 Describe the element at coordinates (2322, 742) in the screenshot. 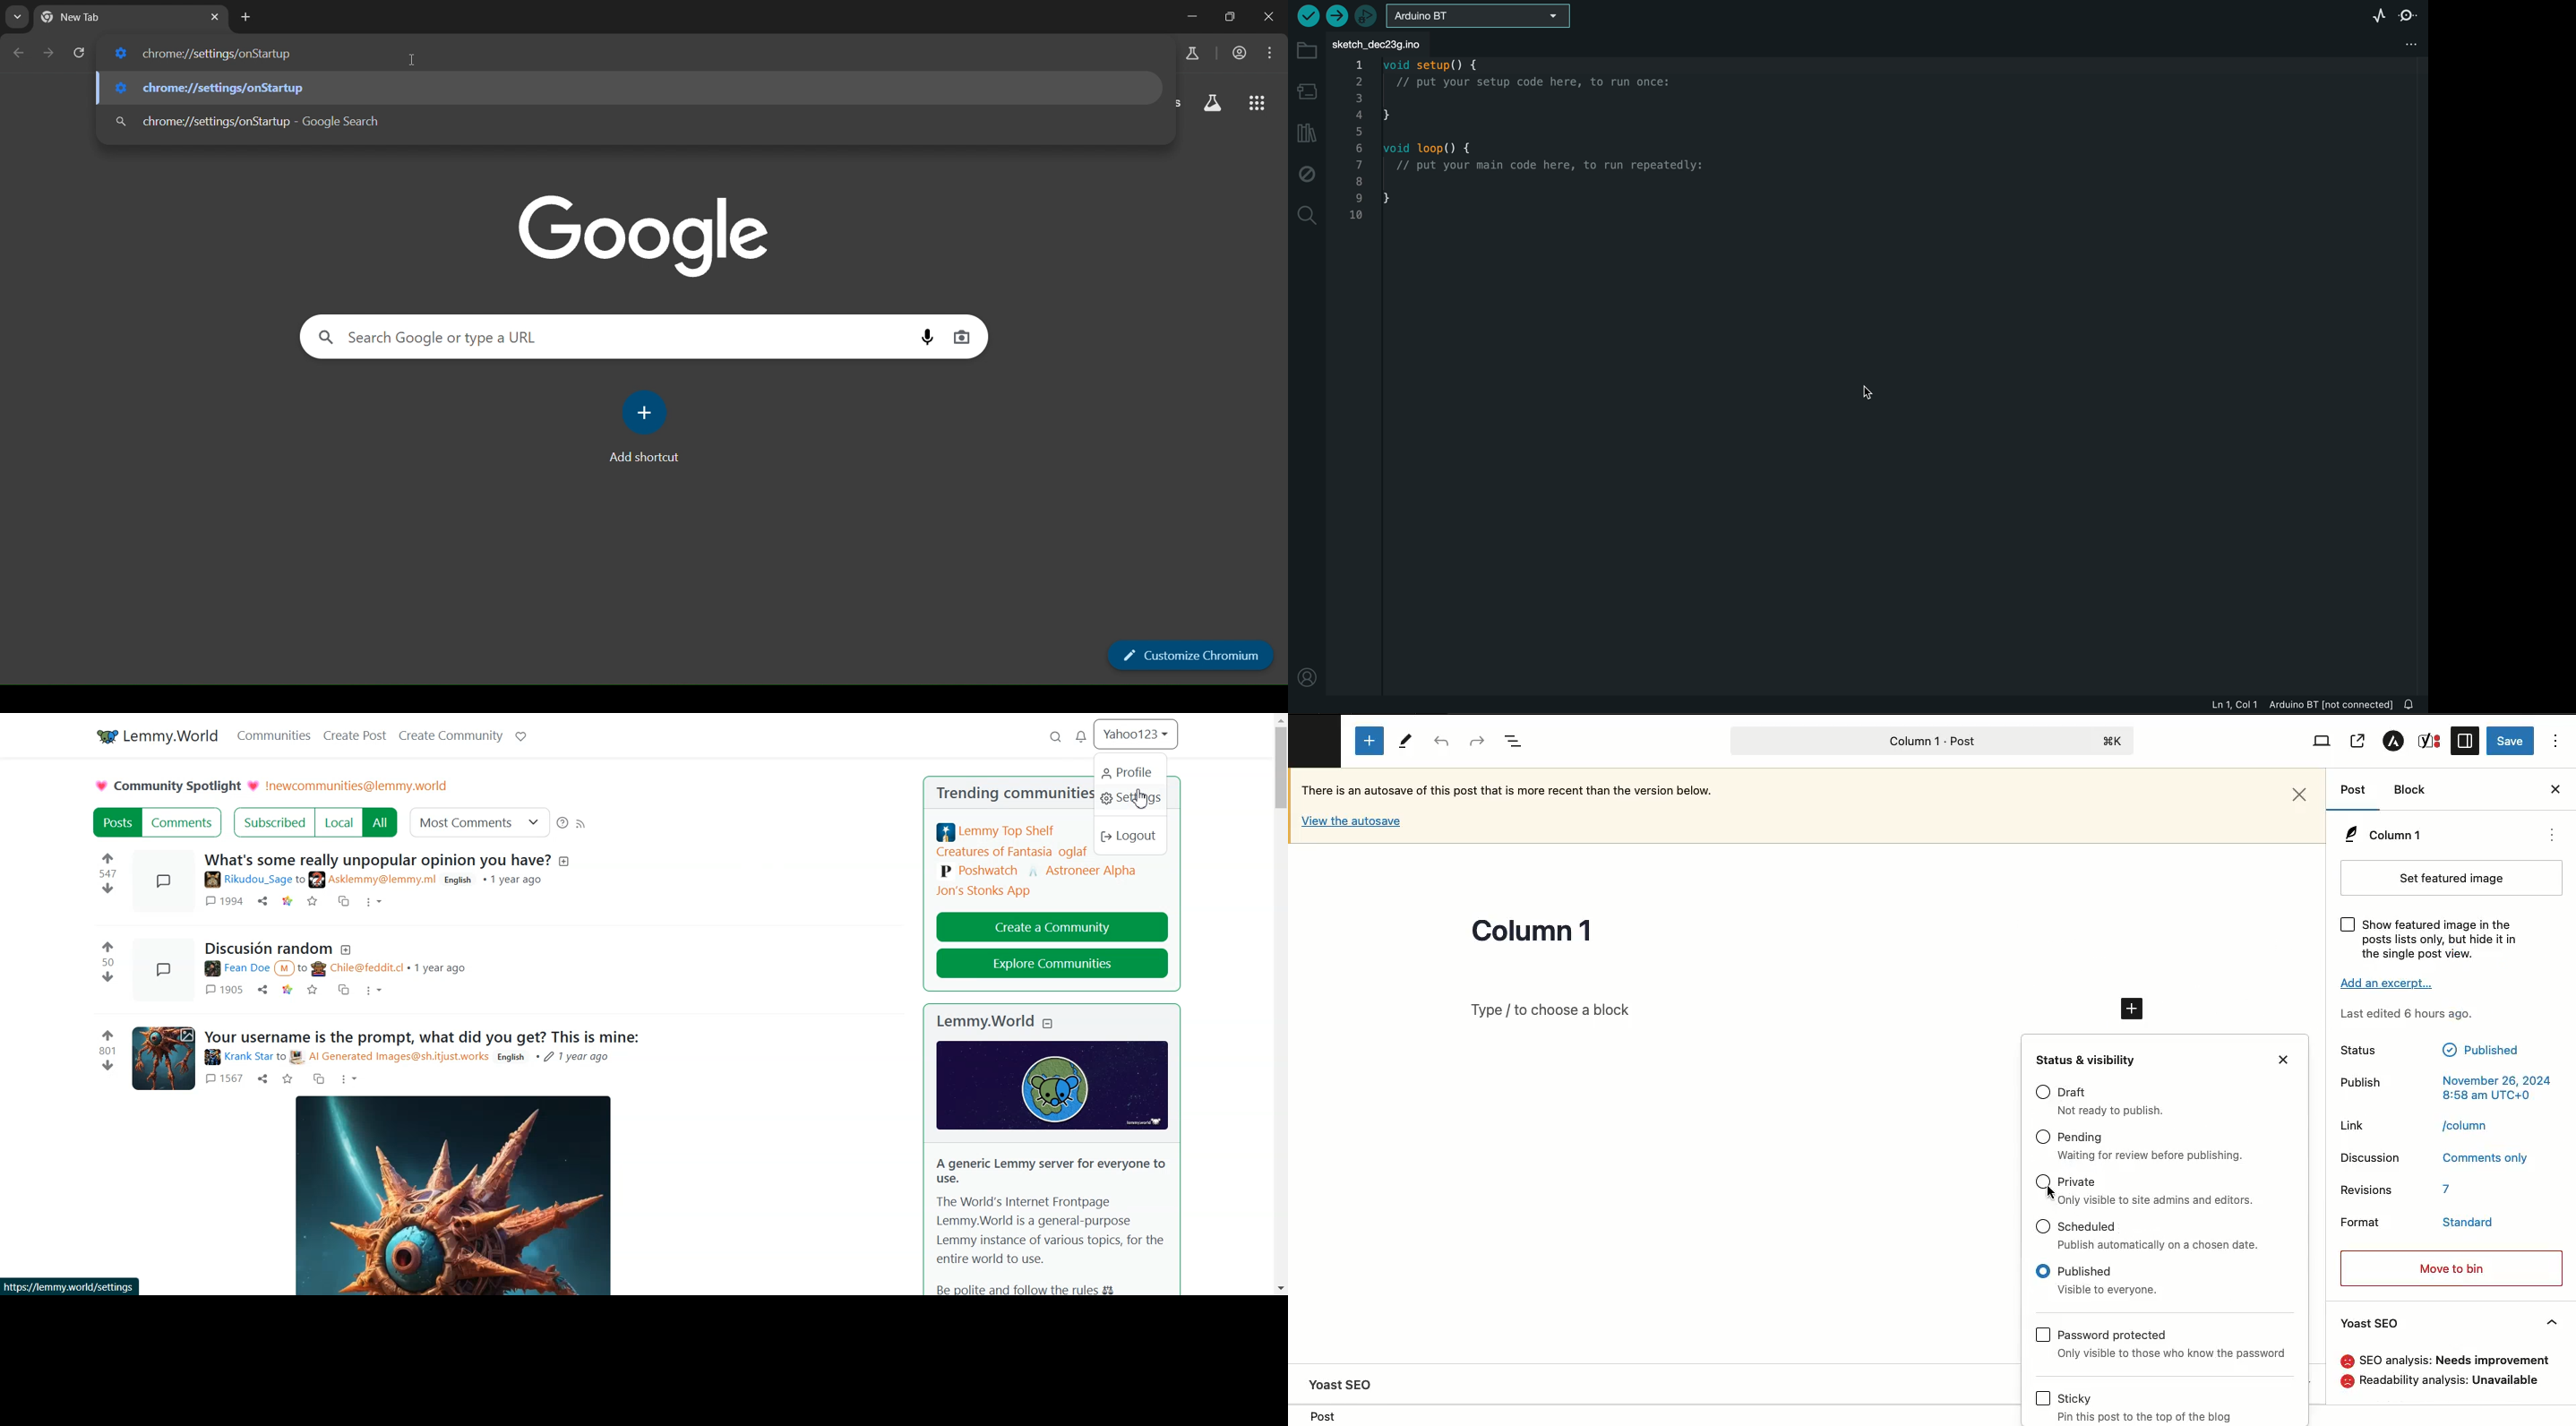

I see `View` at that location.